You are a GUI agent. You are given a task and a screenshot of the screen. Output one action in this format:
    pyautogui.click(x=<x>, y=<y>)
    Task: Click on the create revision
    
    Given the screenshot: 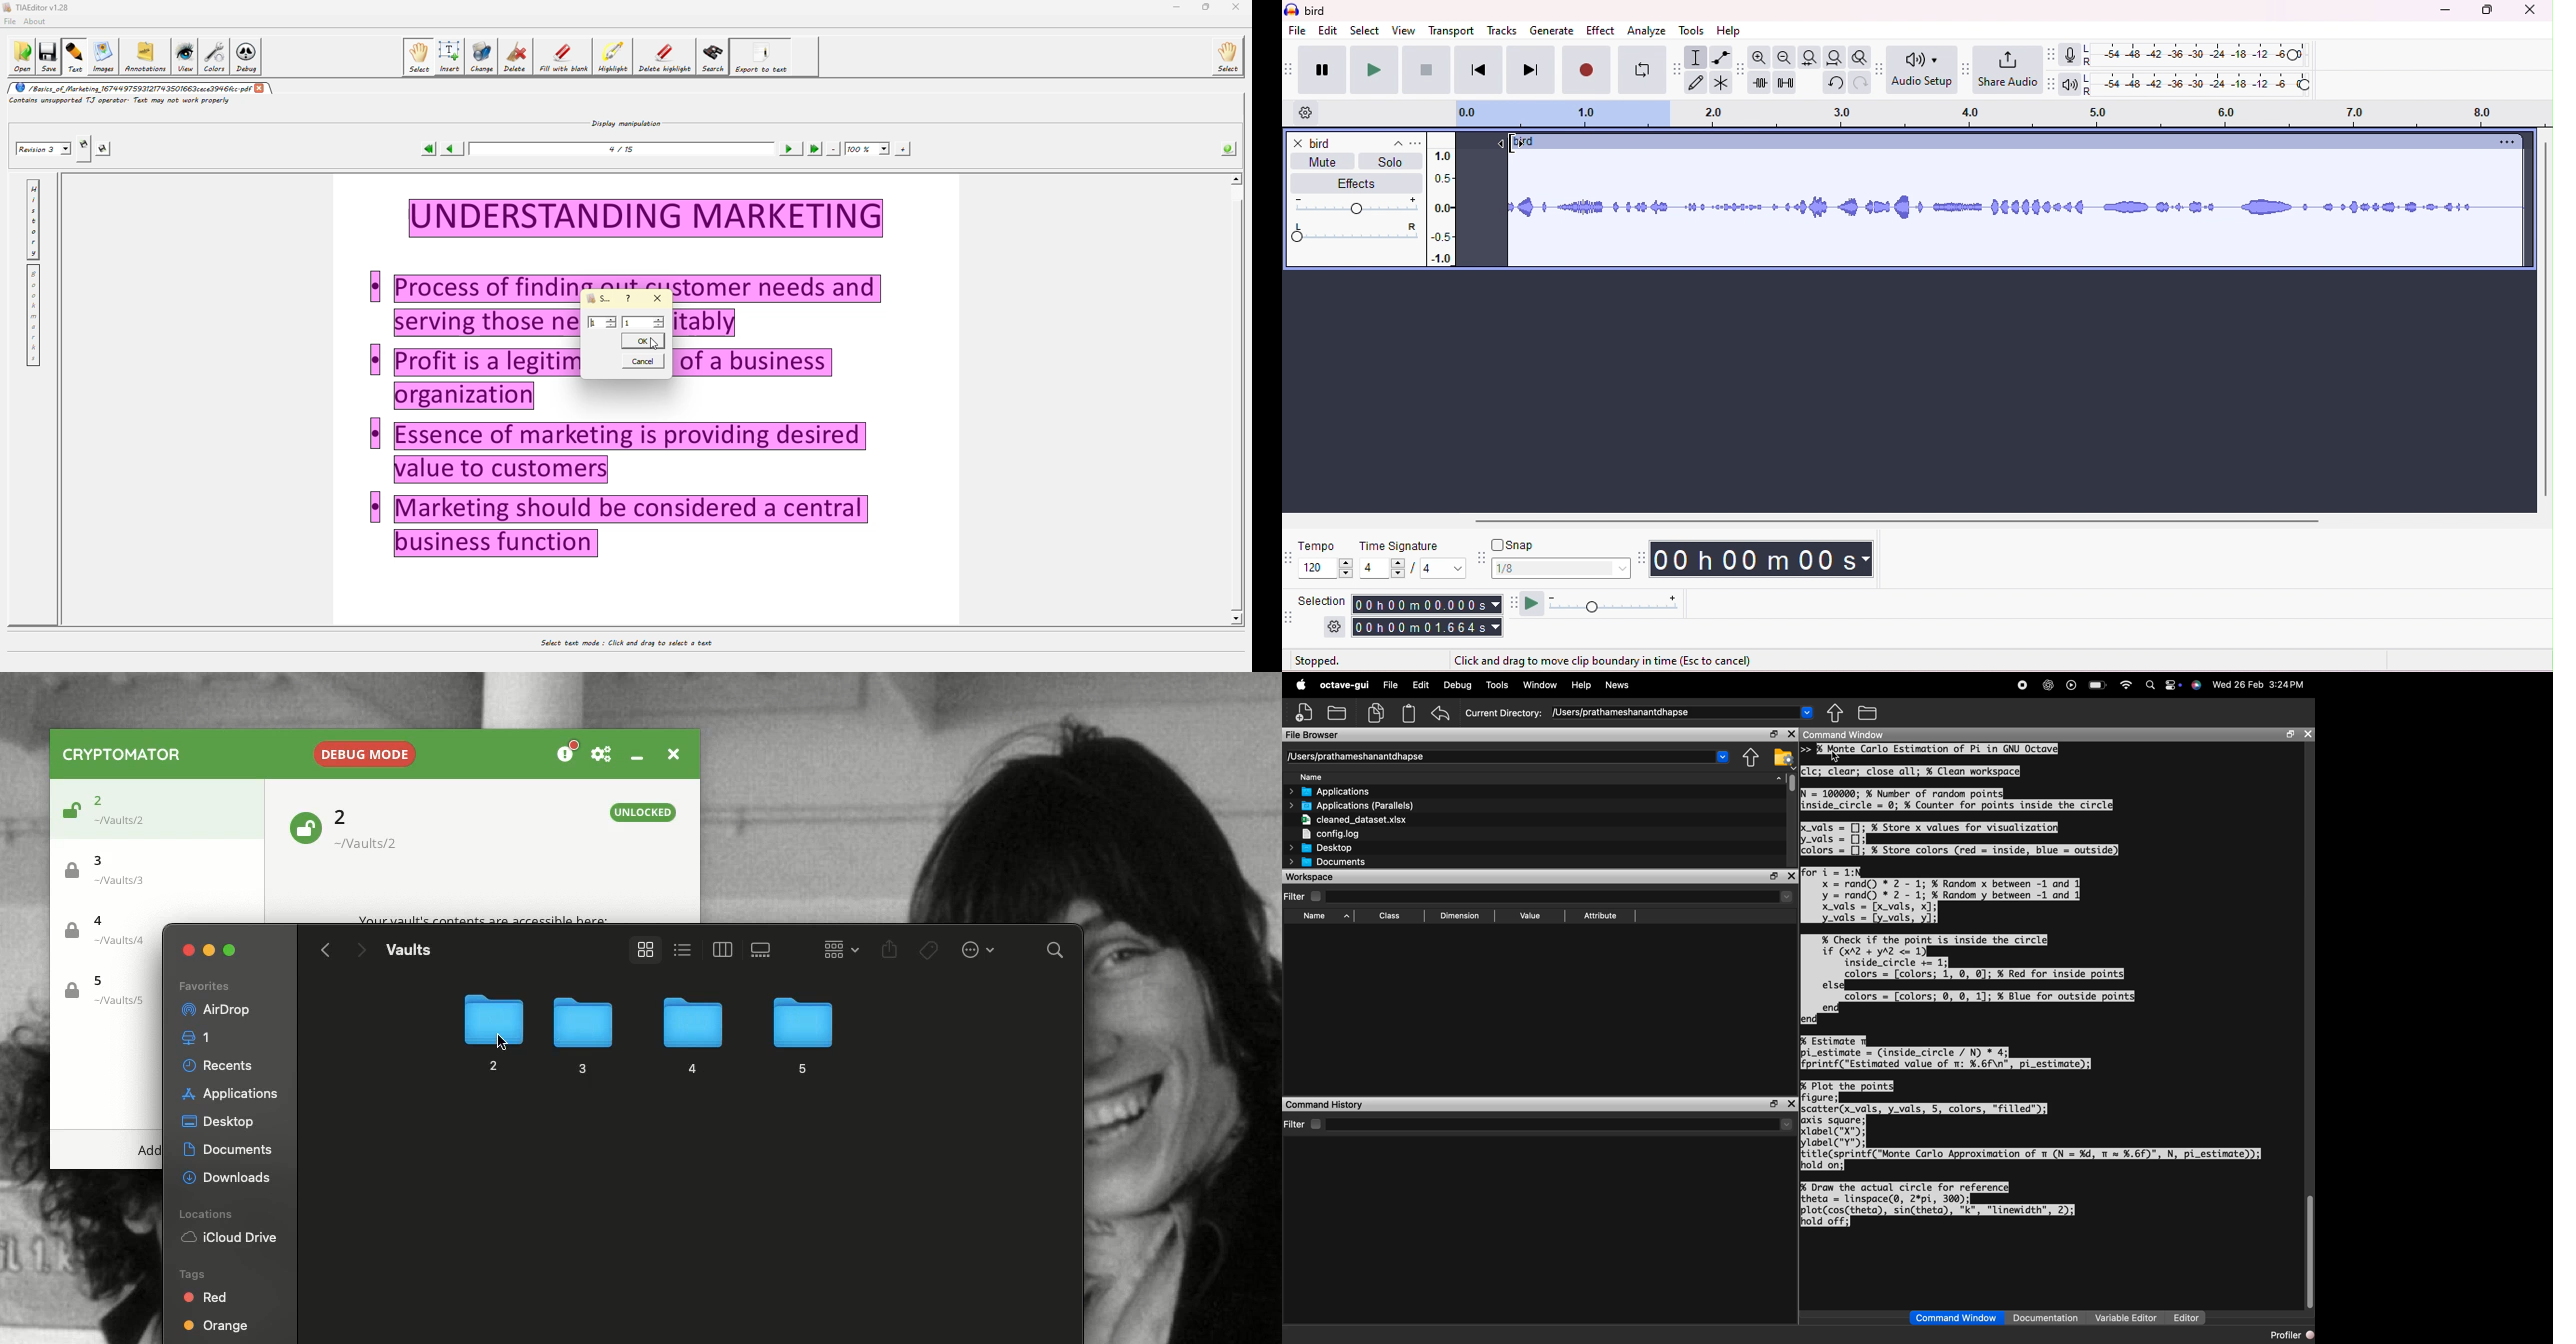 What is the action you would take?
    pyautogui.click(x=86, y=142)
    